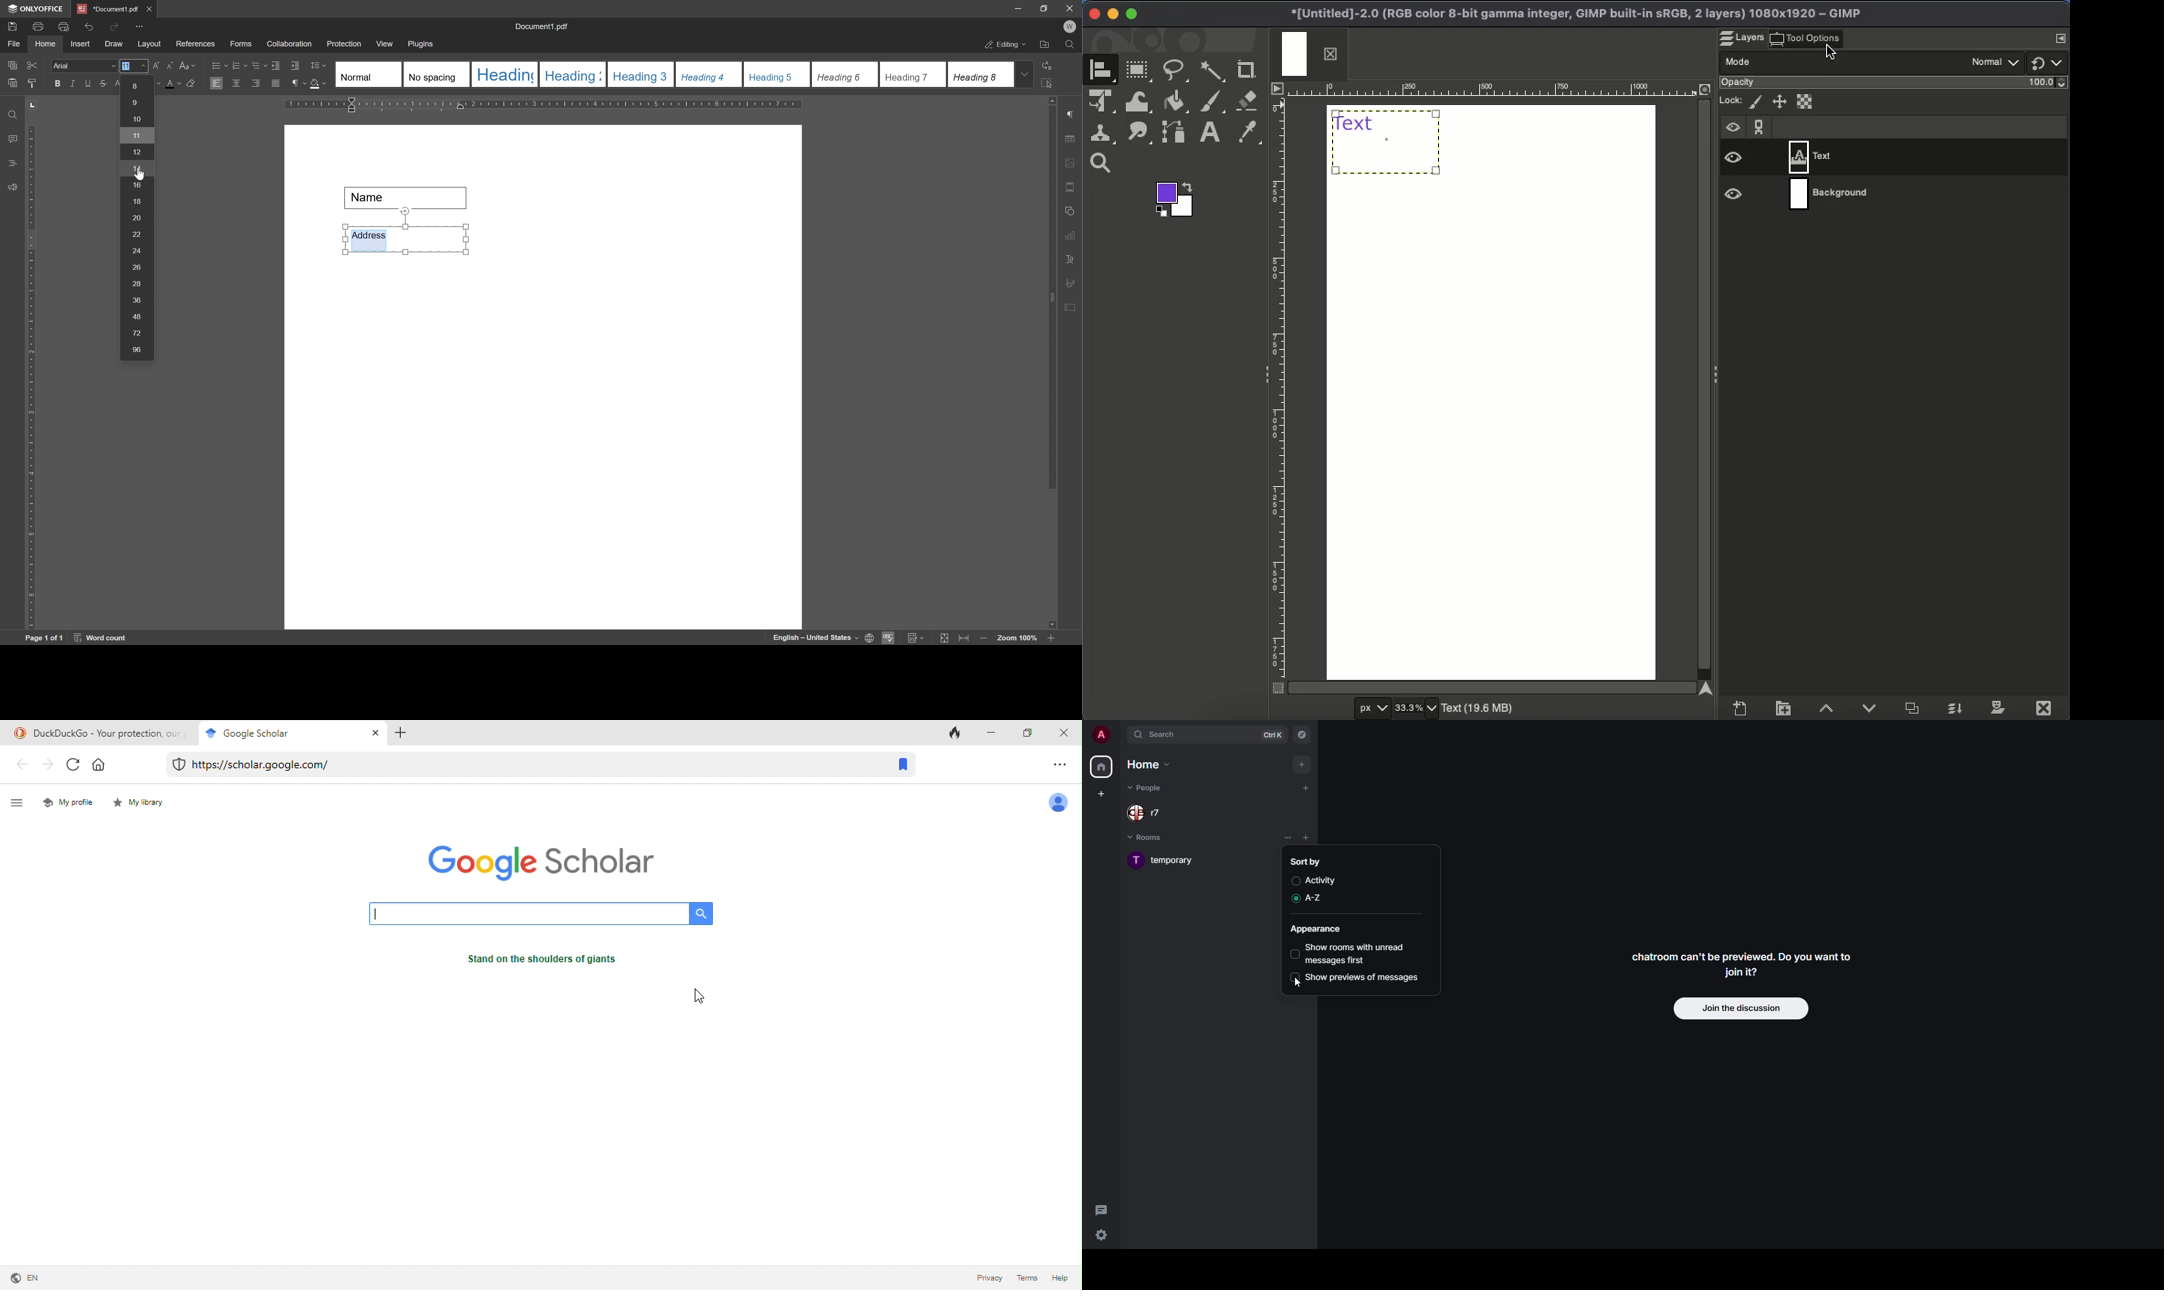 This screenshot has height=1316, width=2184. Describe the element at coordinates (1304, 861) in the screenshot. I see `sort by` at that location.